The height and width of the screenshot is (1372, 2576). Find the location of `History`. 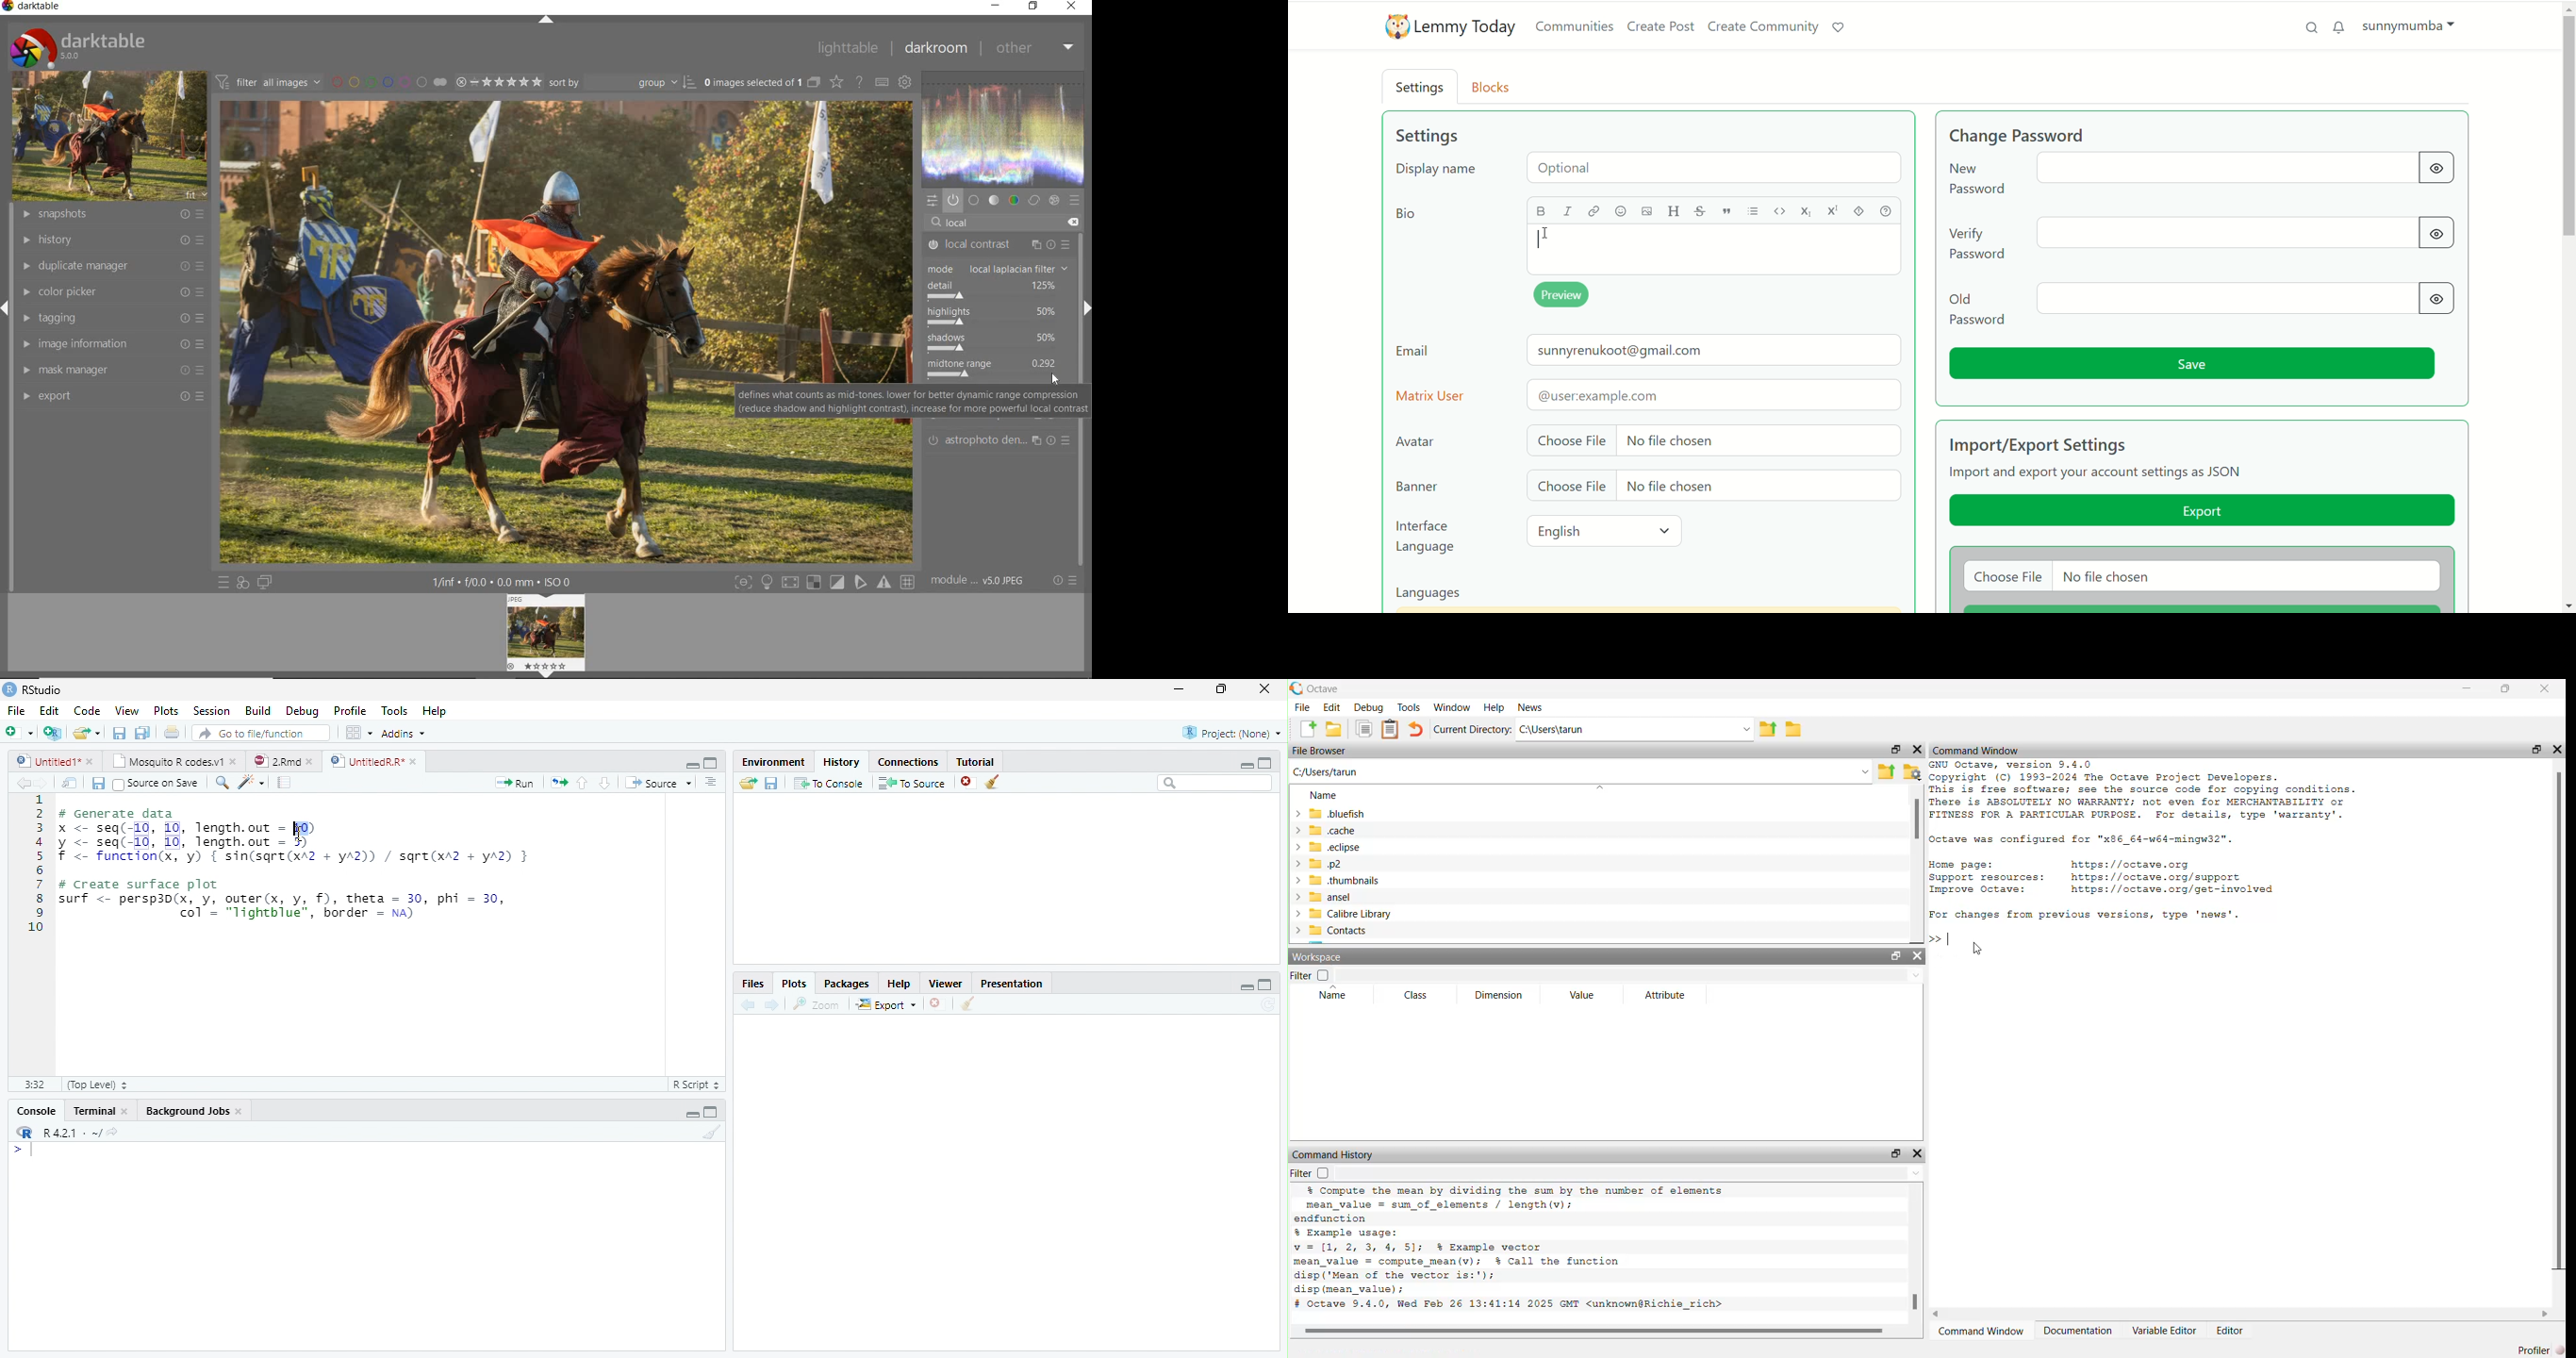

History is located at coordinates (842, 761).